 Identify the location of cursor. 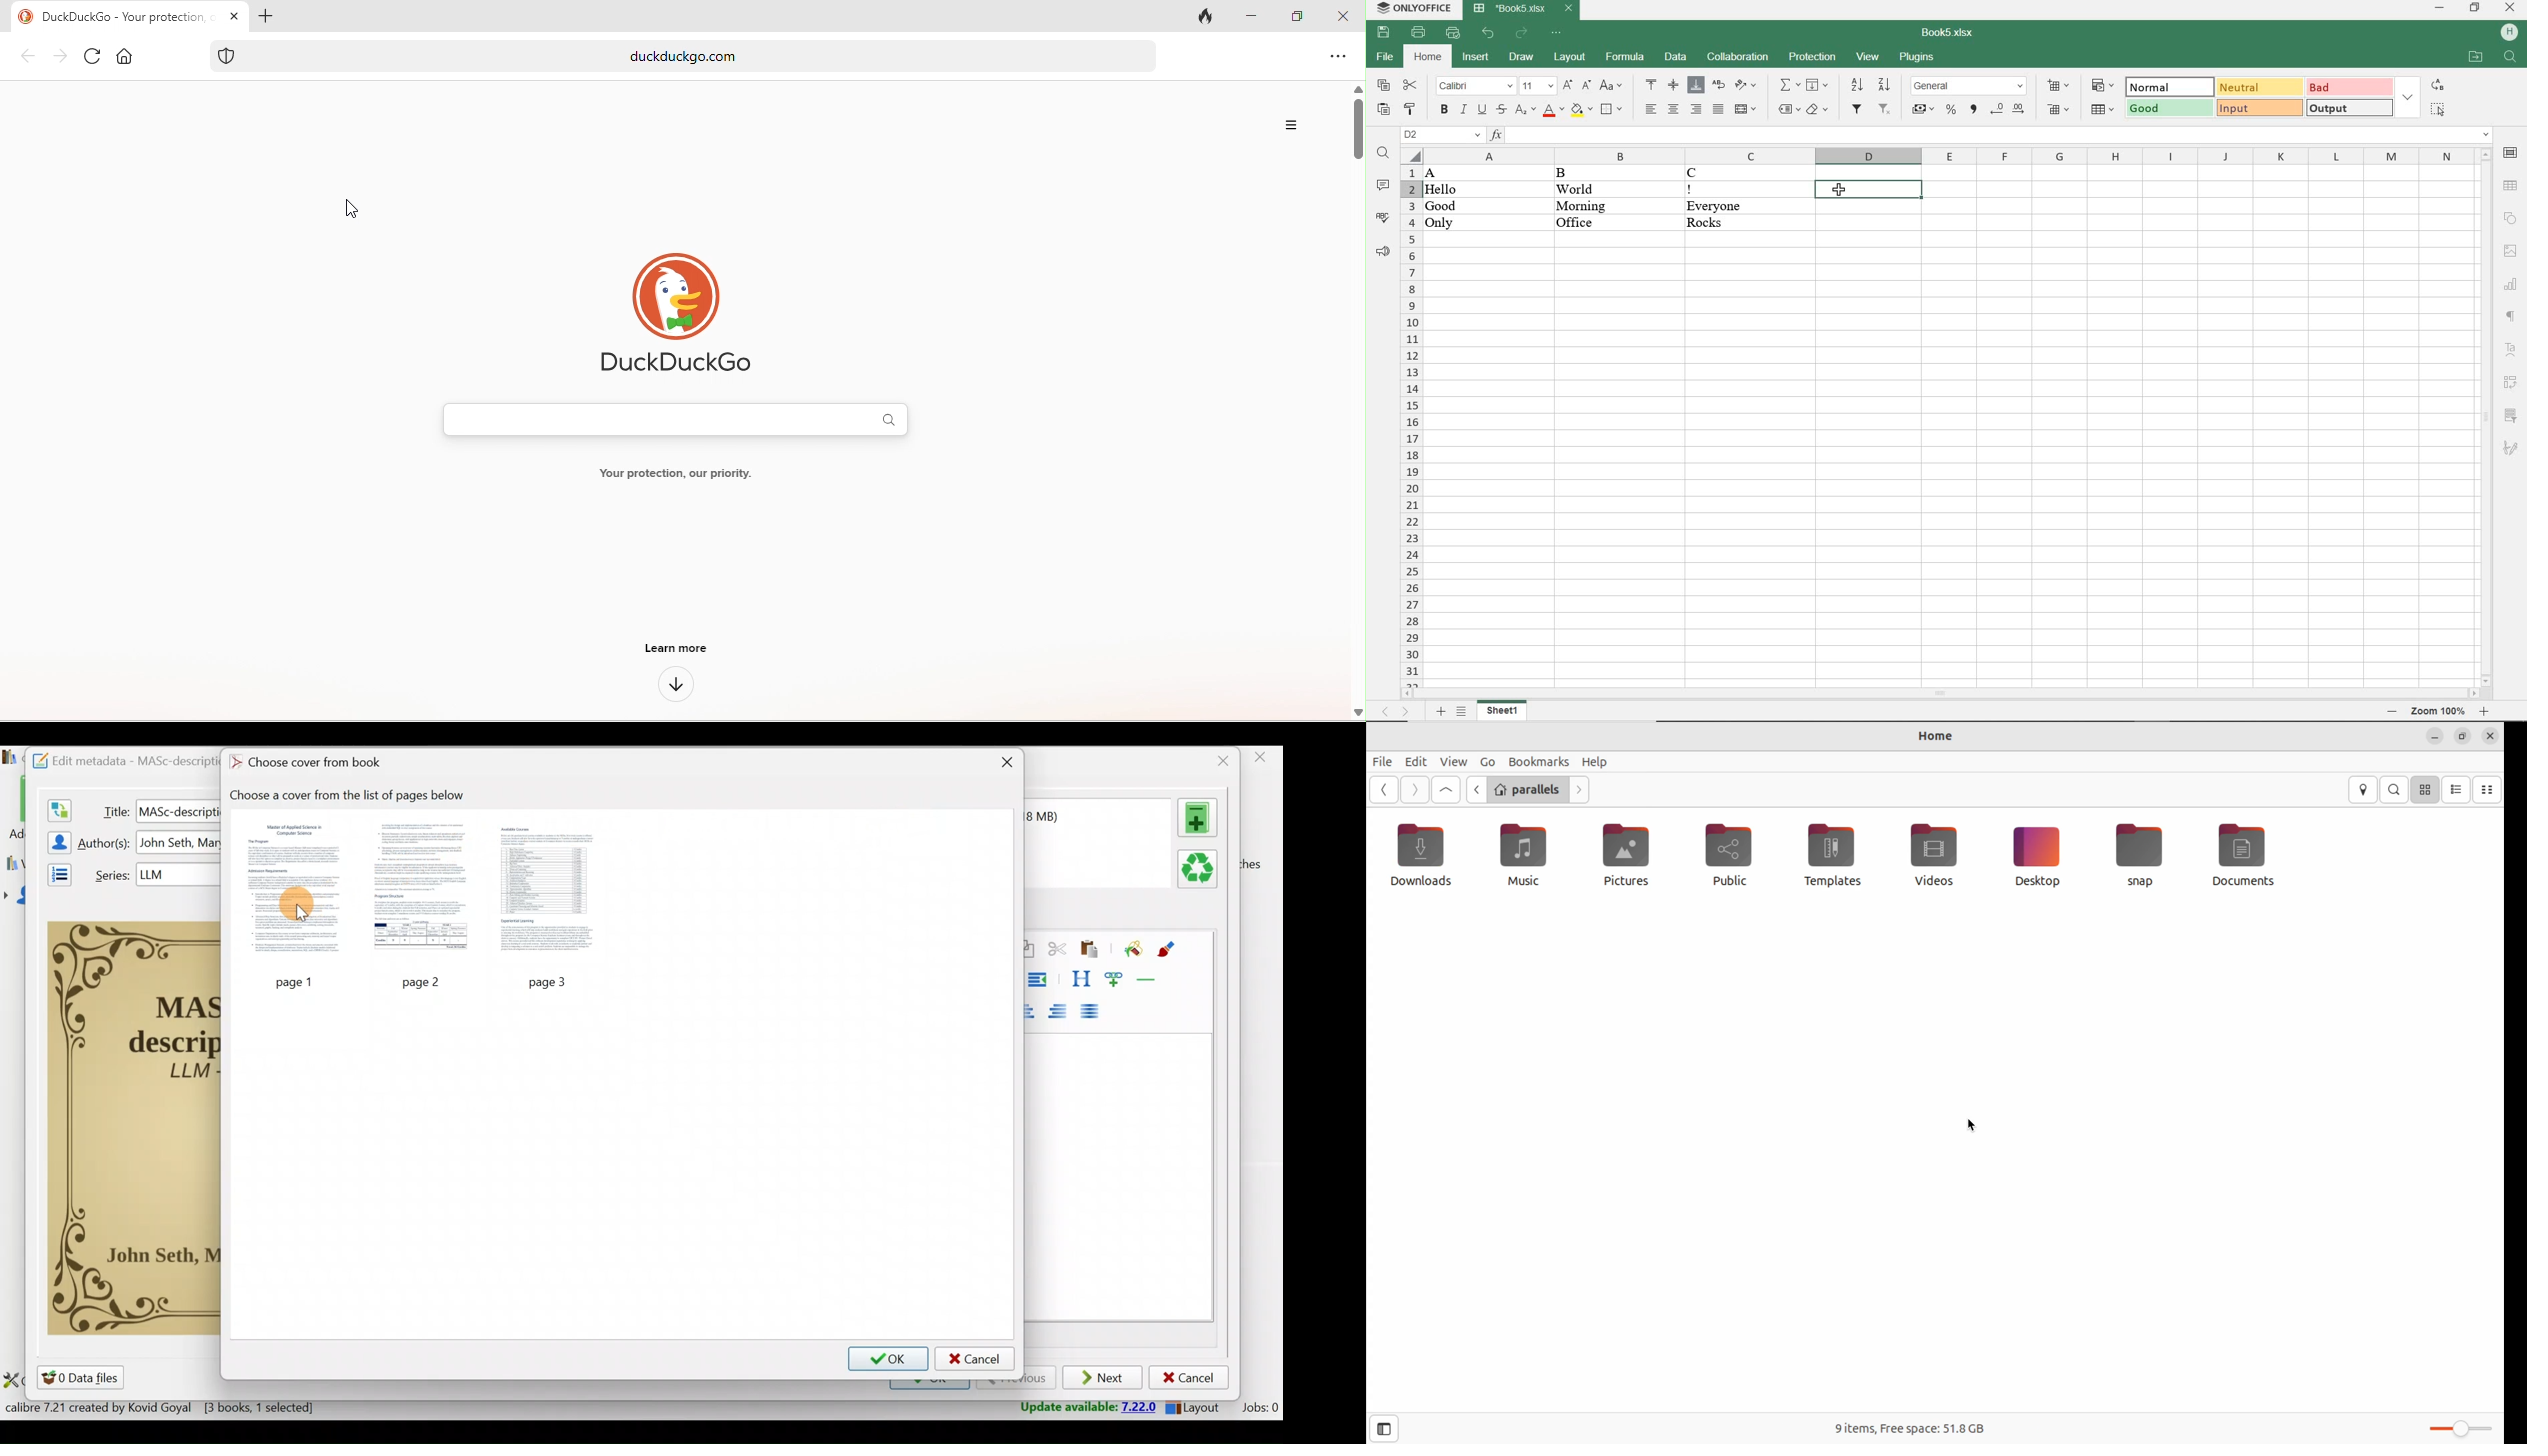
(299, 915).